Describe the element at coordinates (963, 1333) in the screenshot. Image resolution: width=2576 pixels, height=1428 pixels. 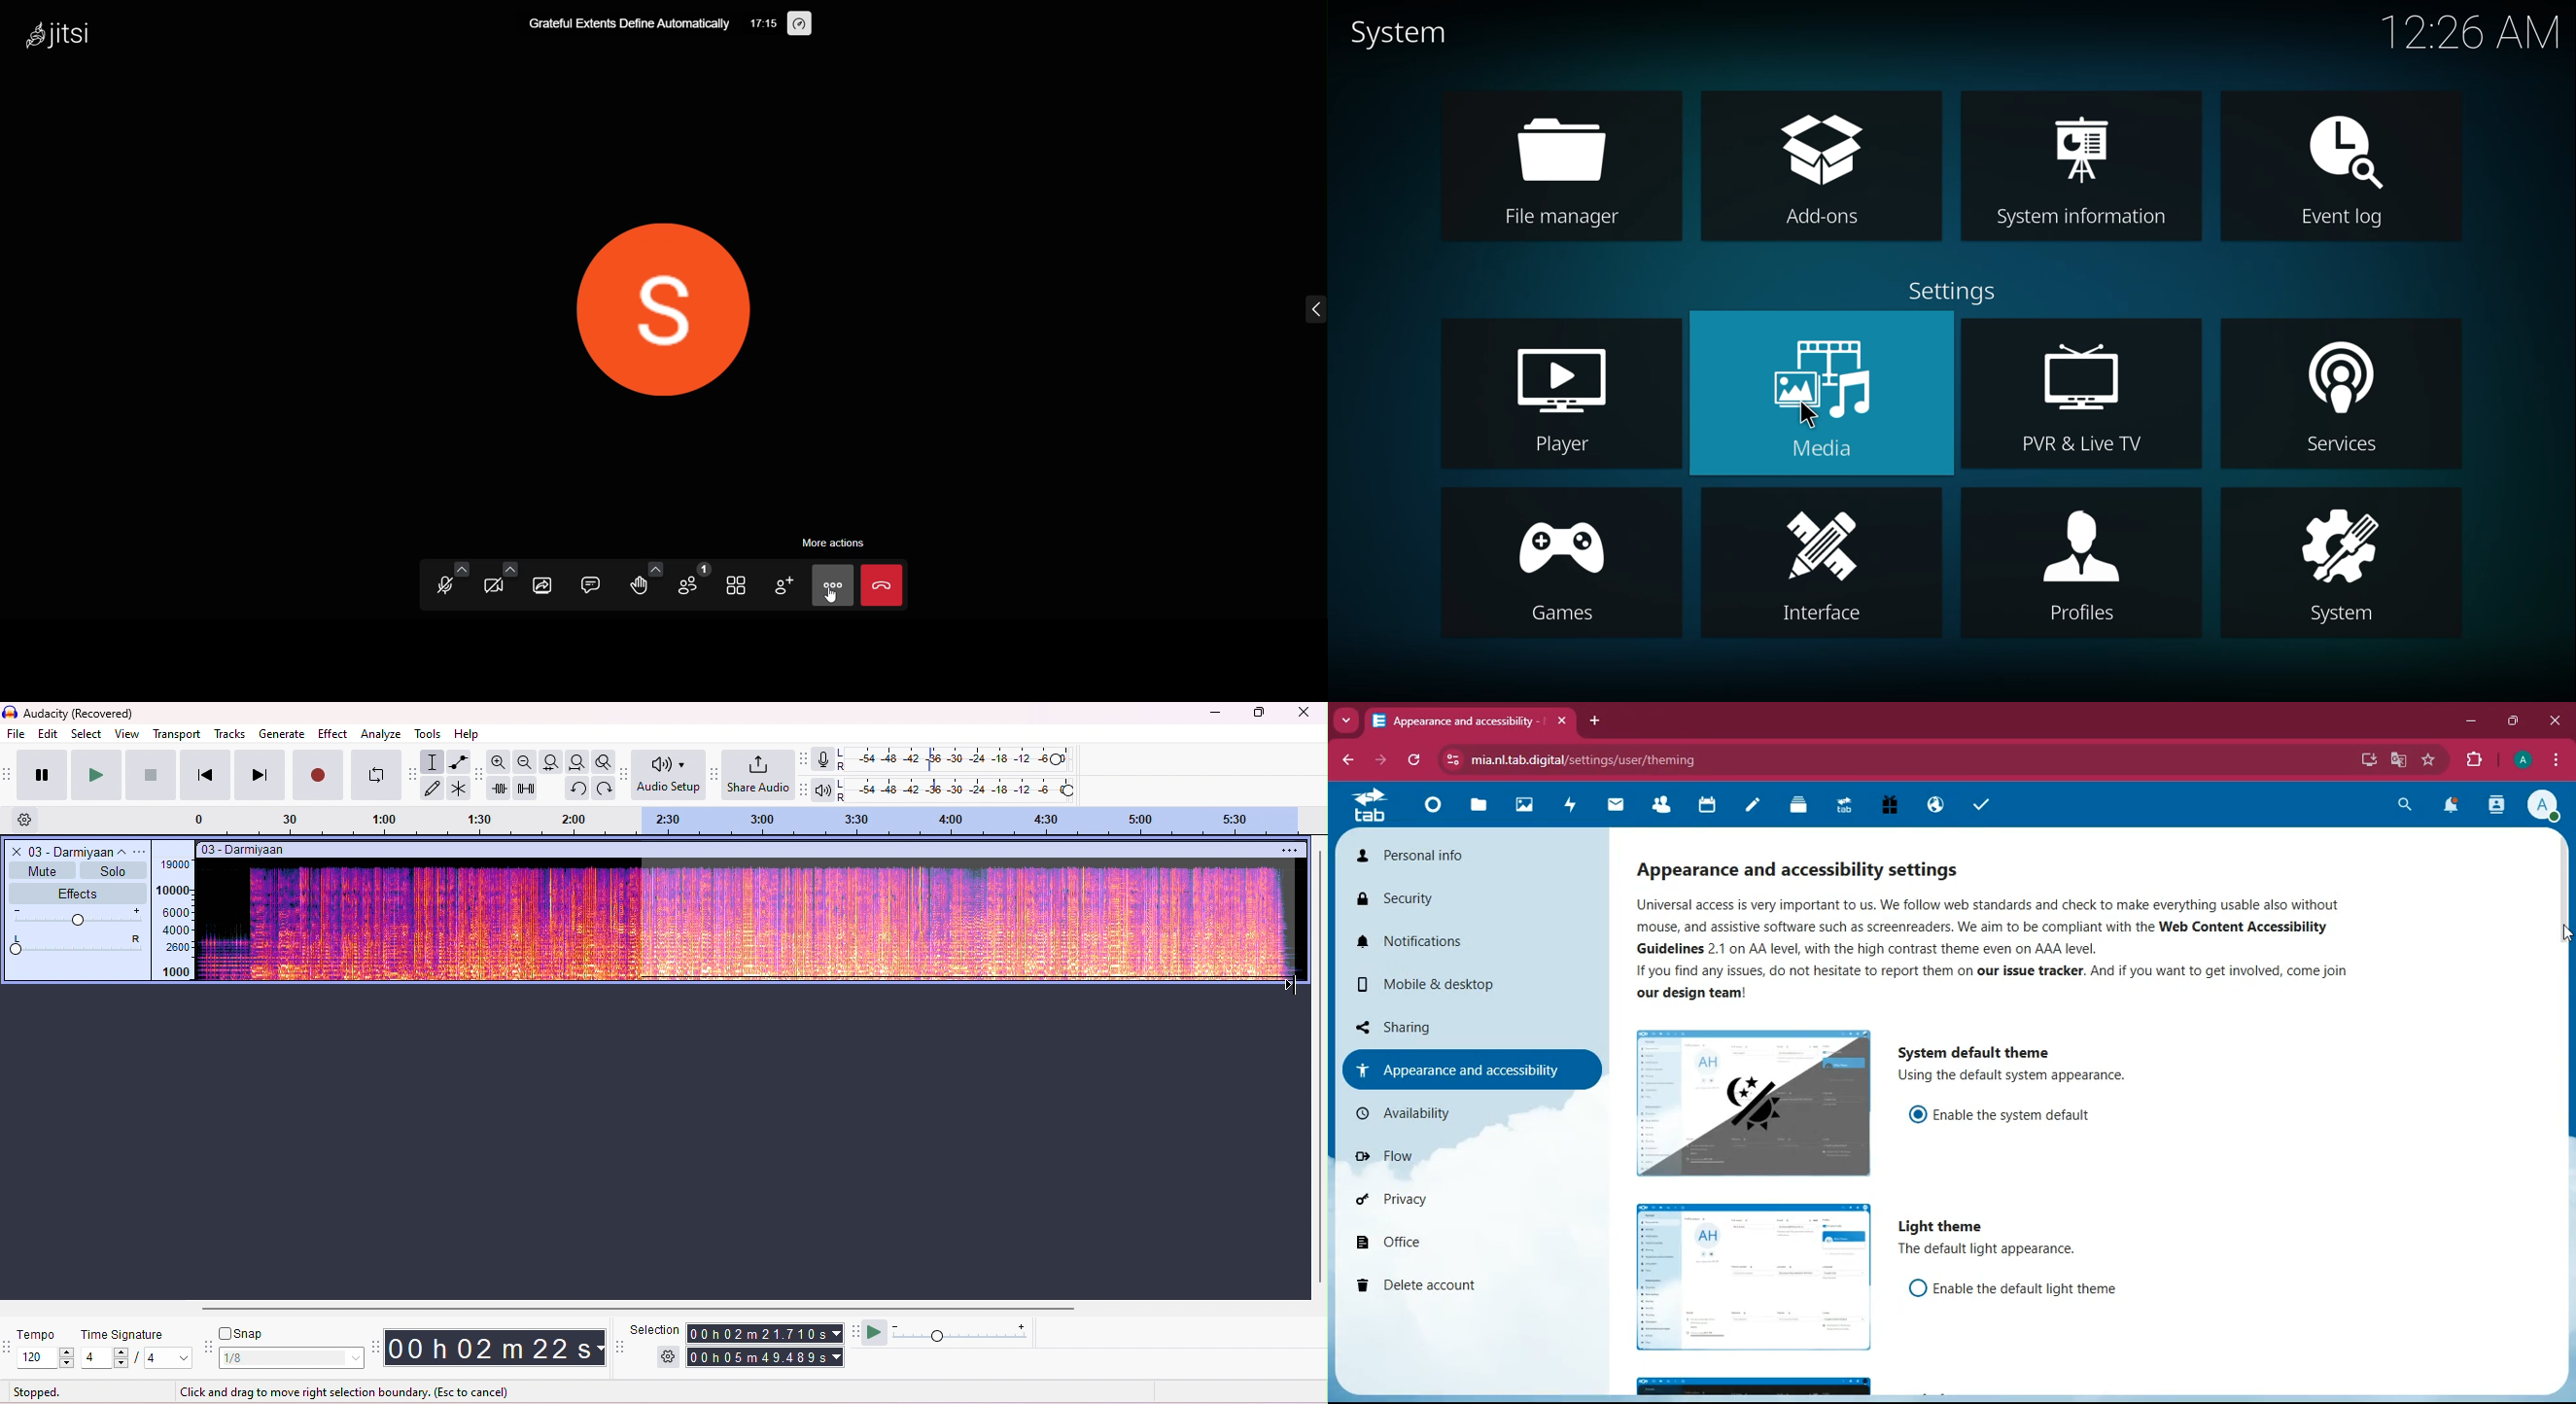
I see `playback speed` at that location.